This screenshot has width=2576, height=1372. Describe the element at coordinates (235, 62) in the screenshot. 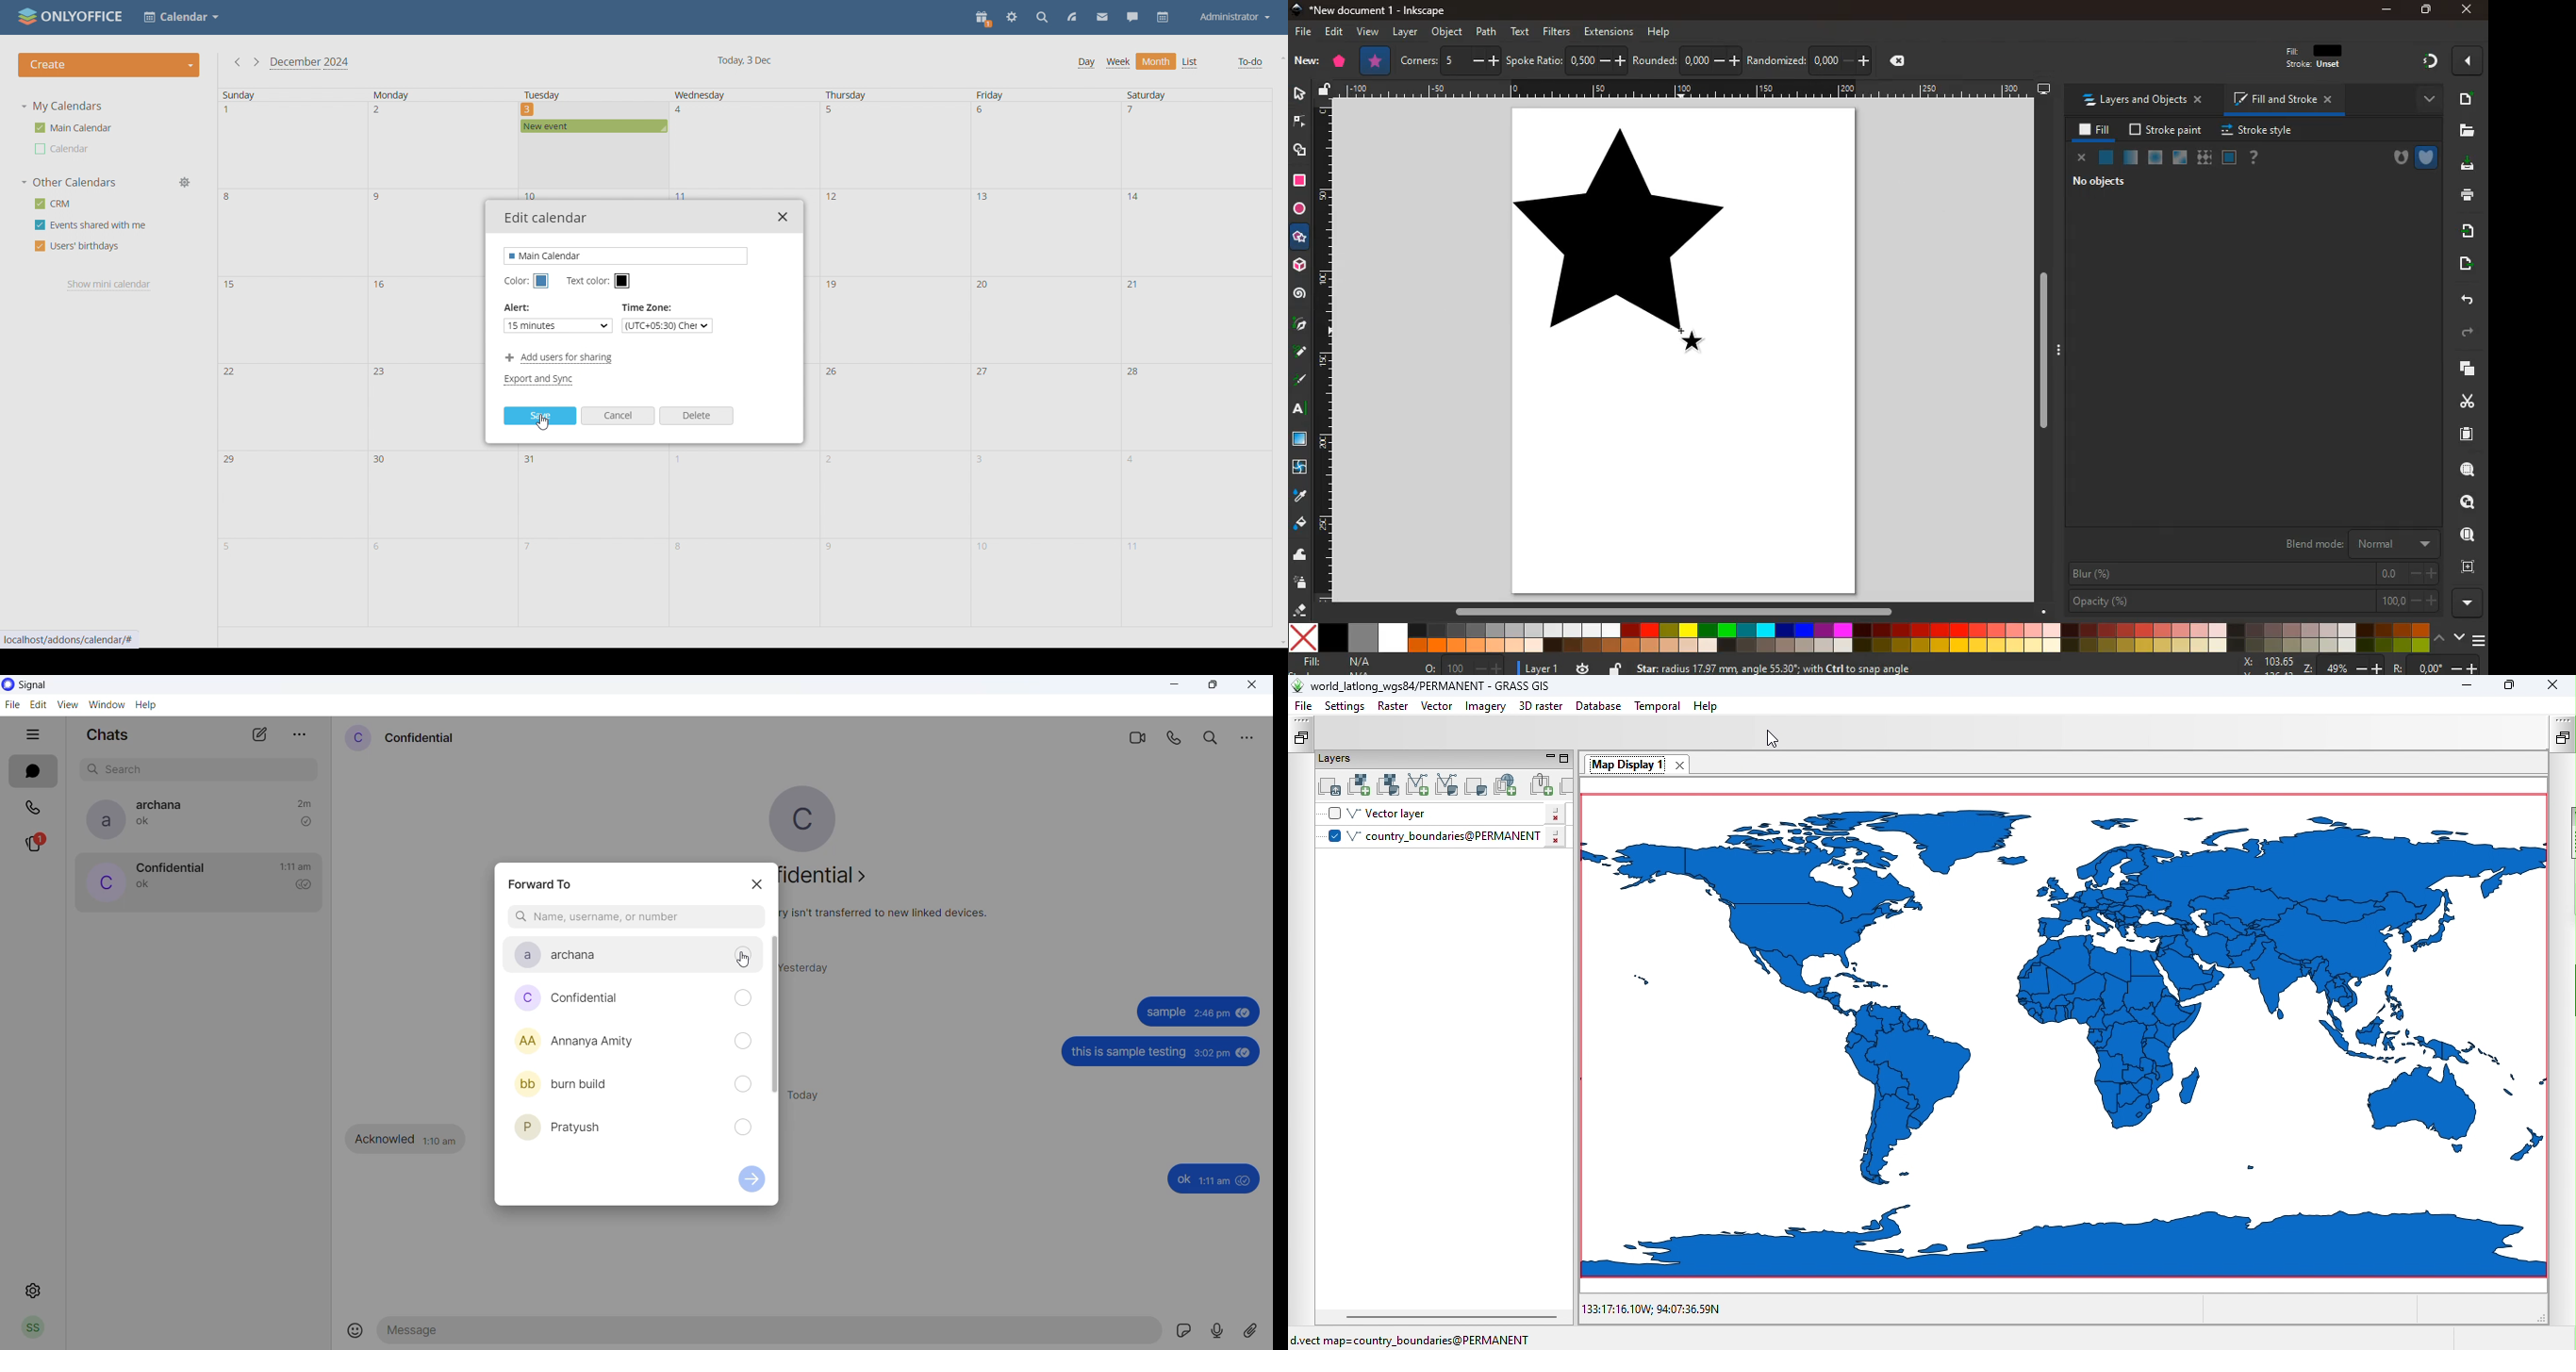

I see `previous month` at that location.